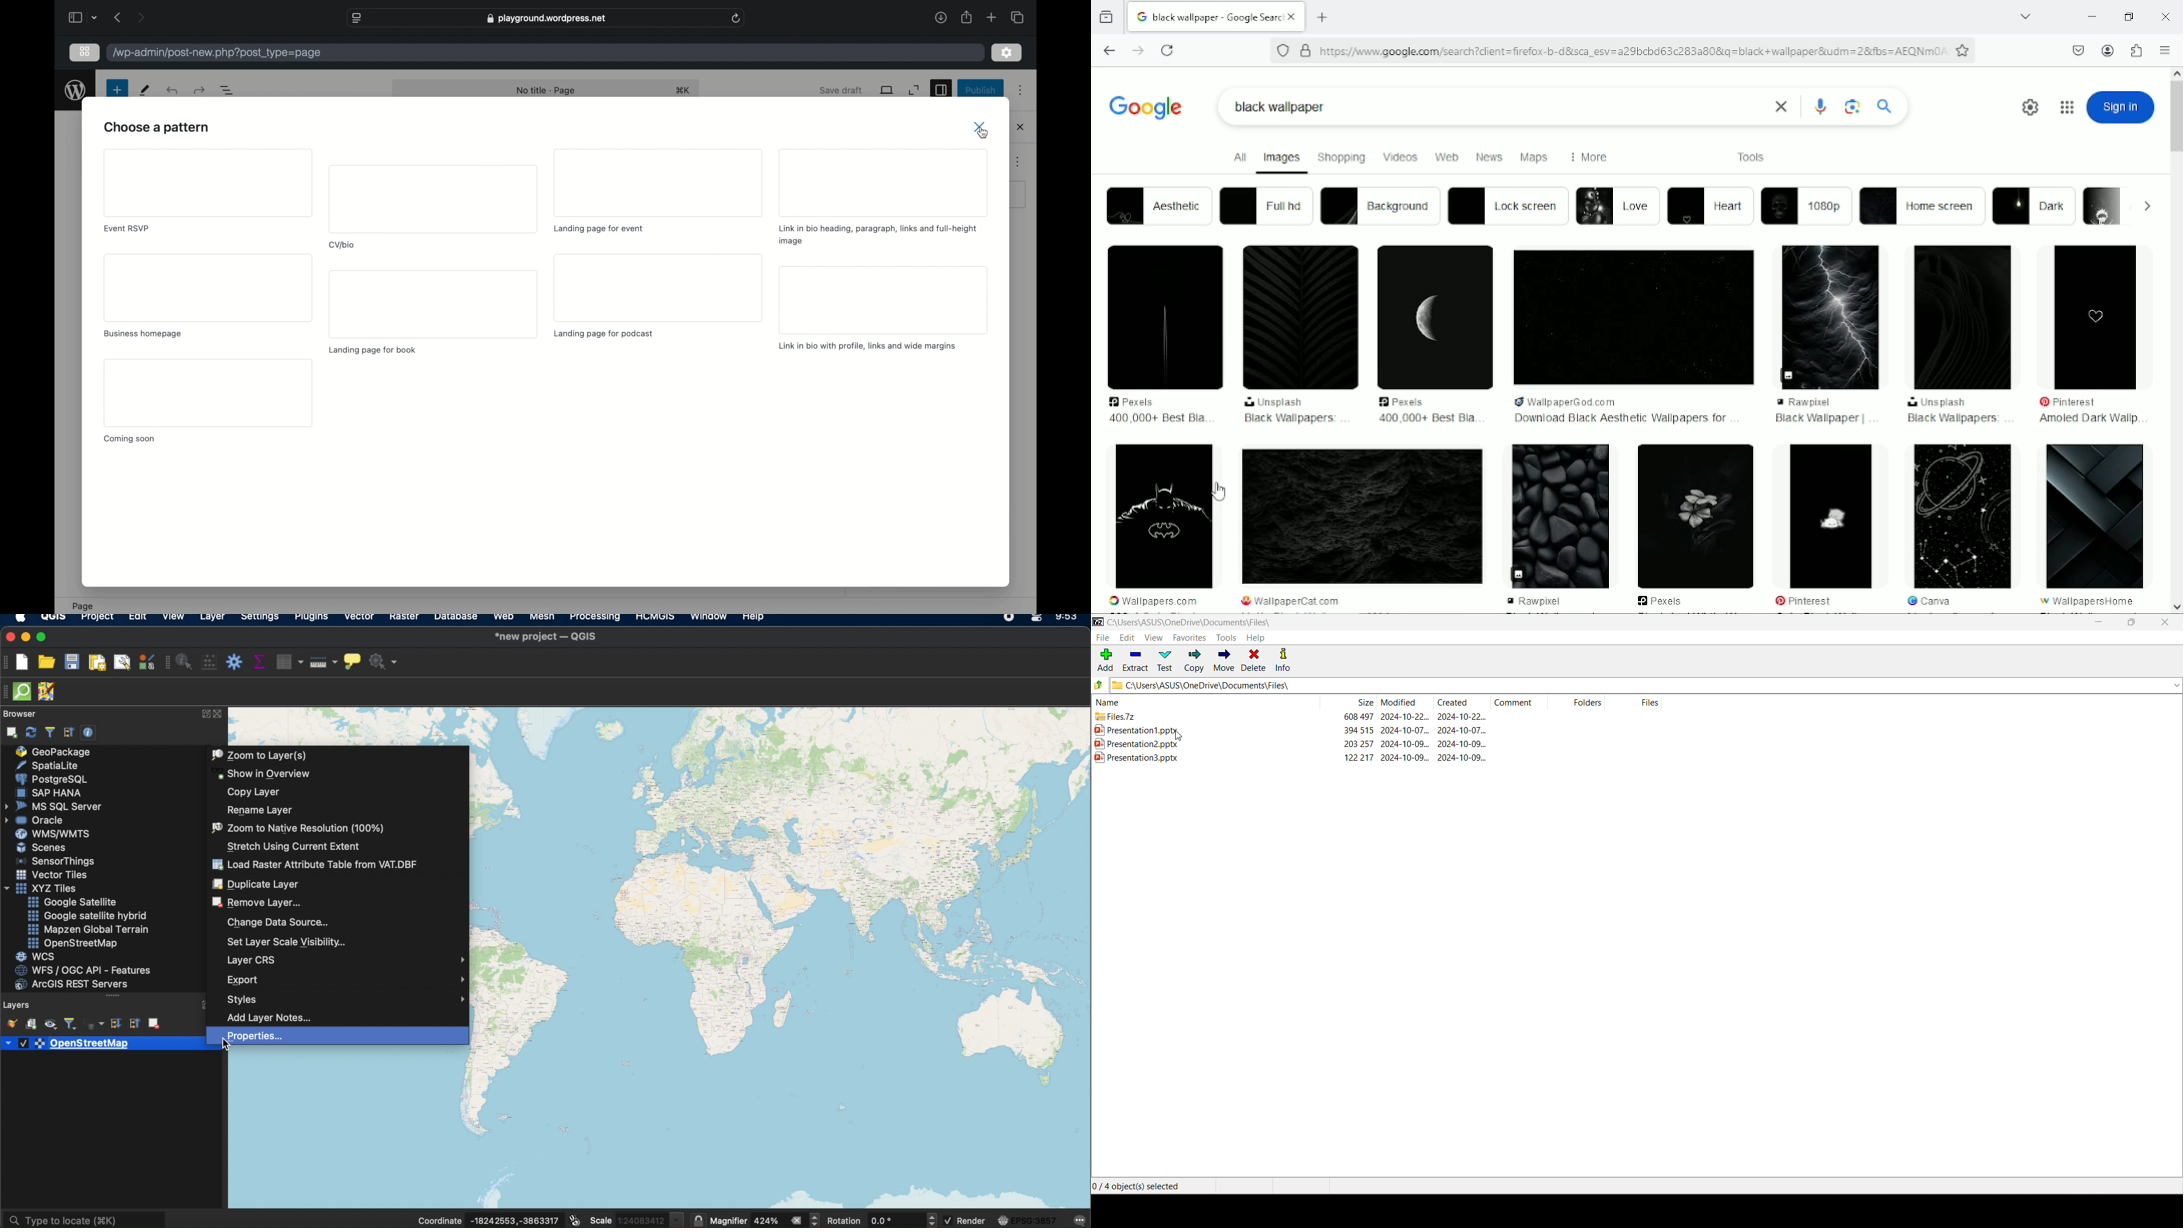  What do you see at coordinates (1107, 16) in the screenshot?
I see `view recent browsing` at bounding box center [1107, 16].